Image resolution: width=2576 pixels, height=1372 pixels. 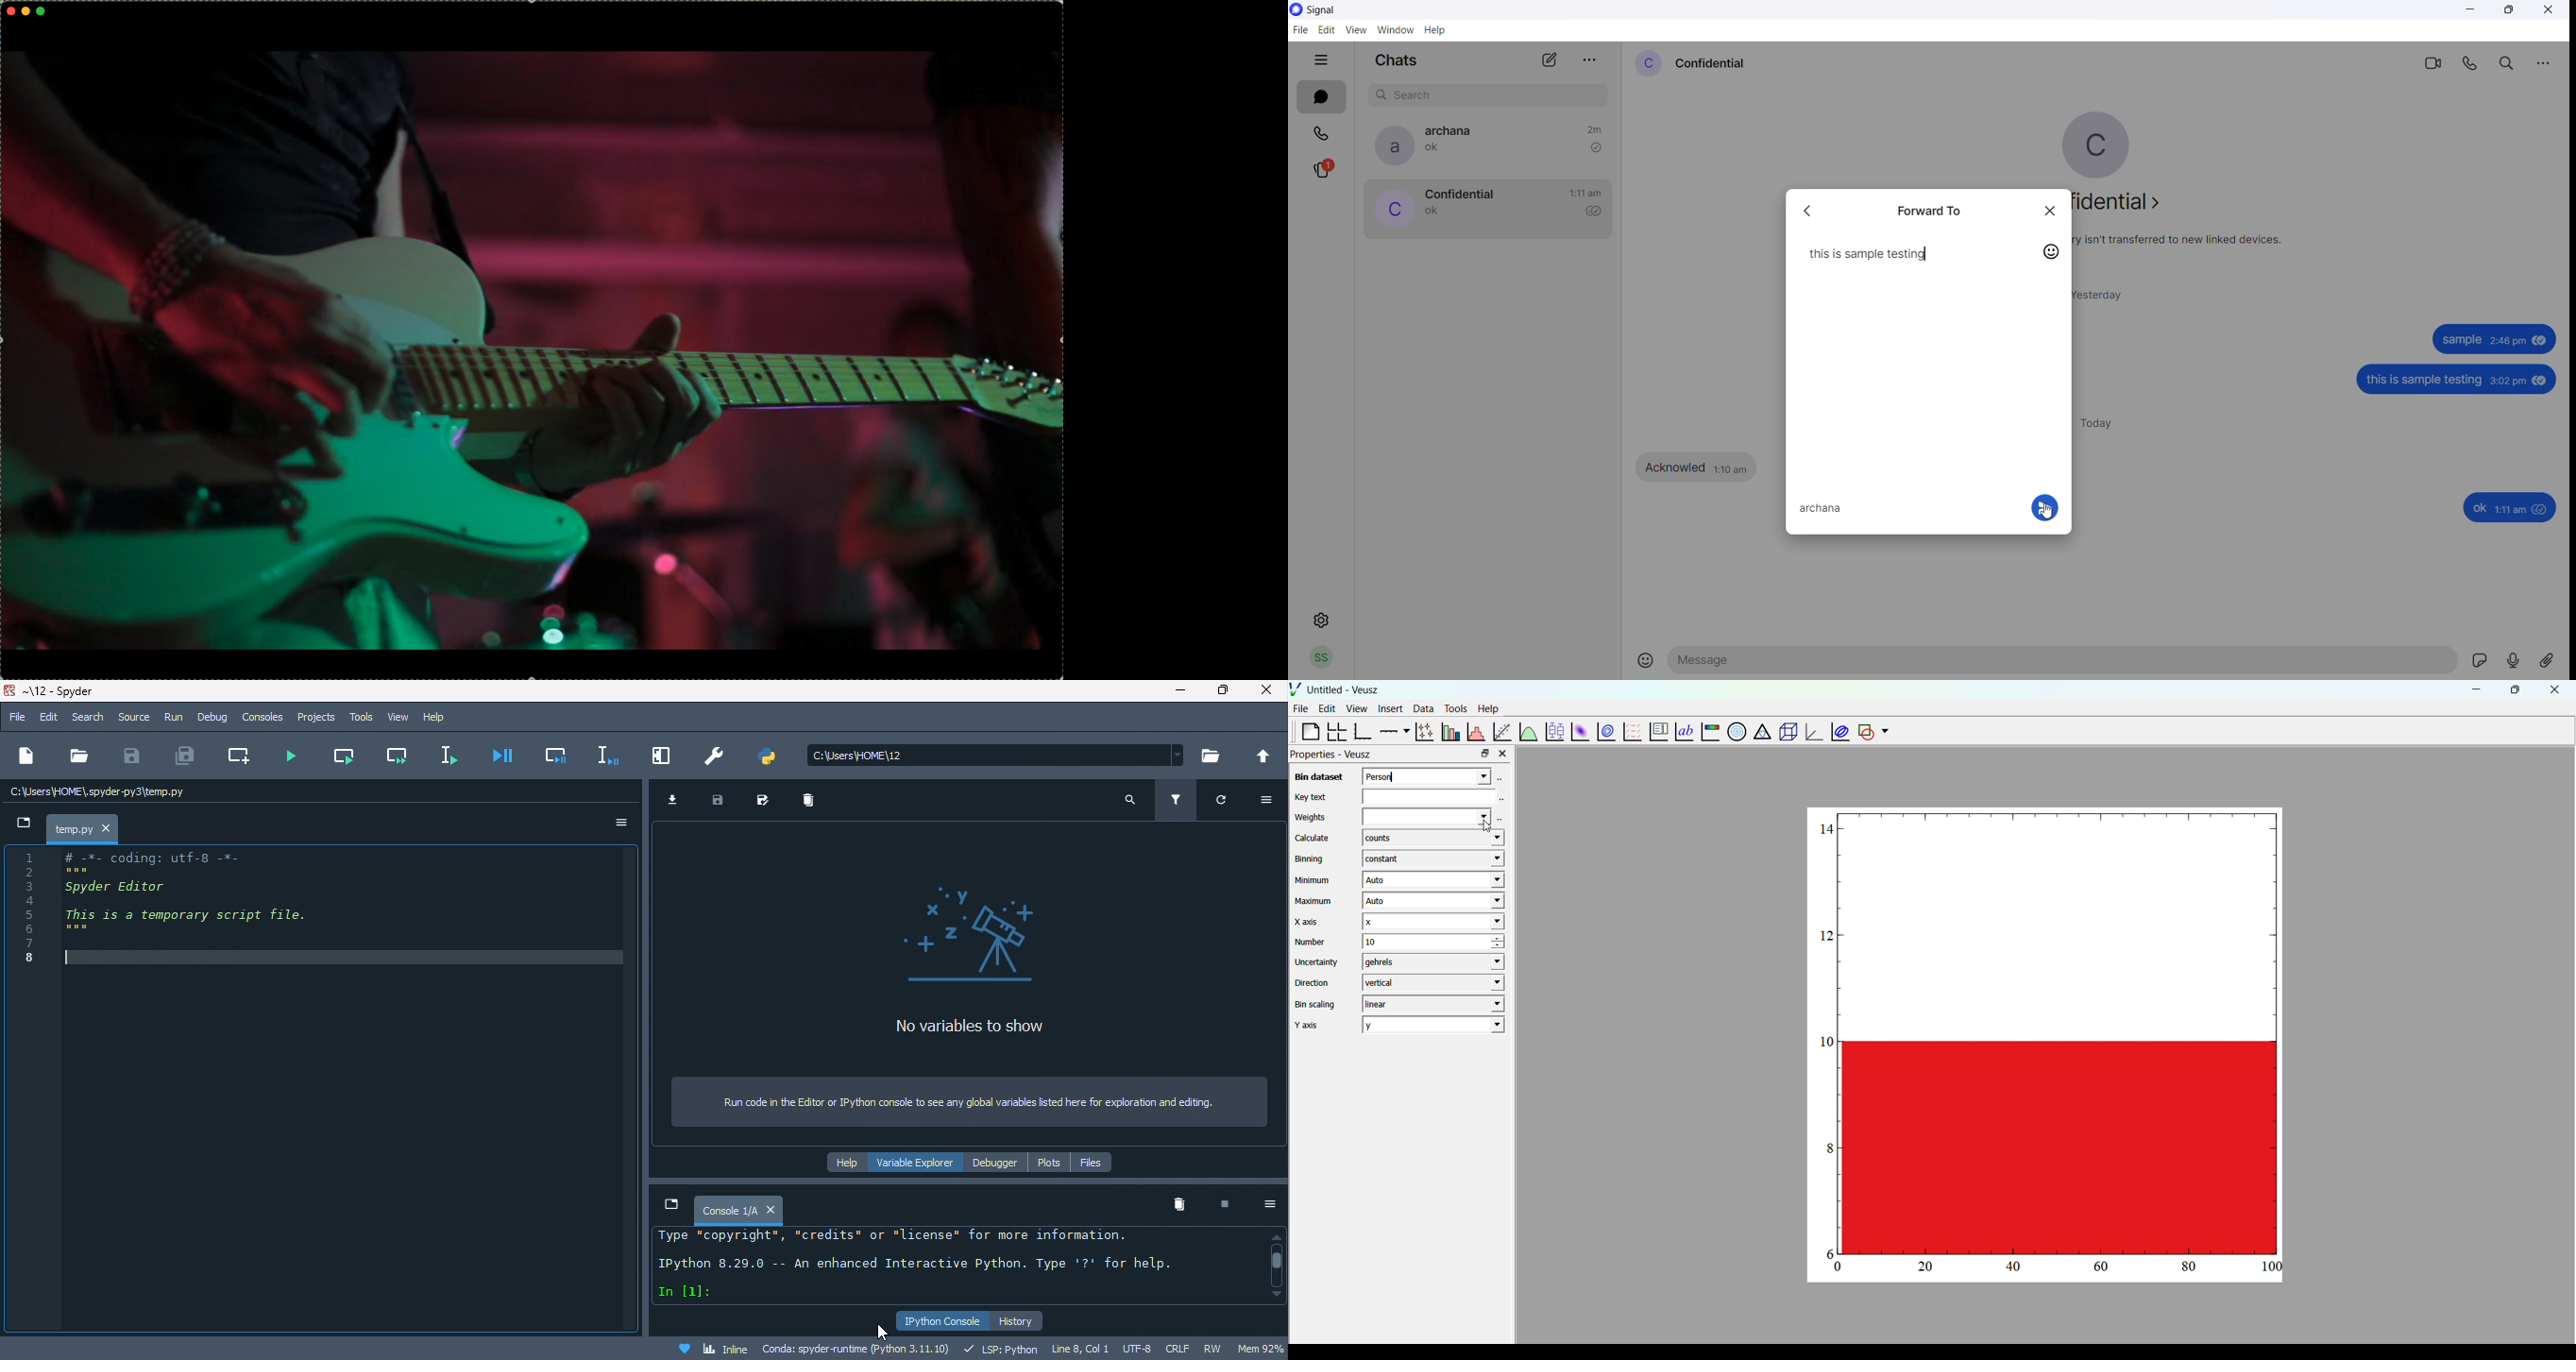 What do you see at coordinates (1812, 733) in the screenshot?
I see `3d graph` at bounding box center [1812, 733].